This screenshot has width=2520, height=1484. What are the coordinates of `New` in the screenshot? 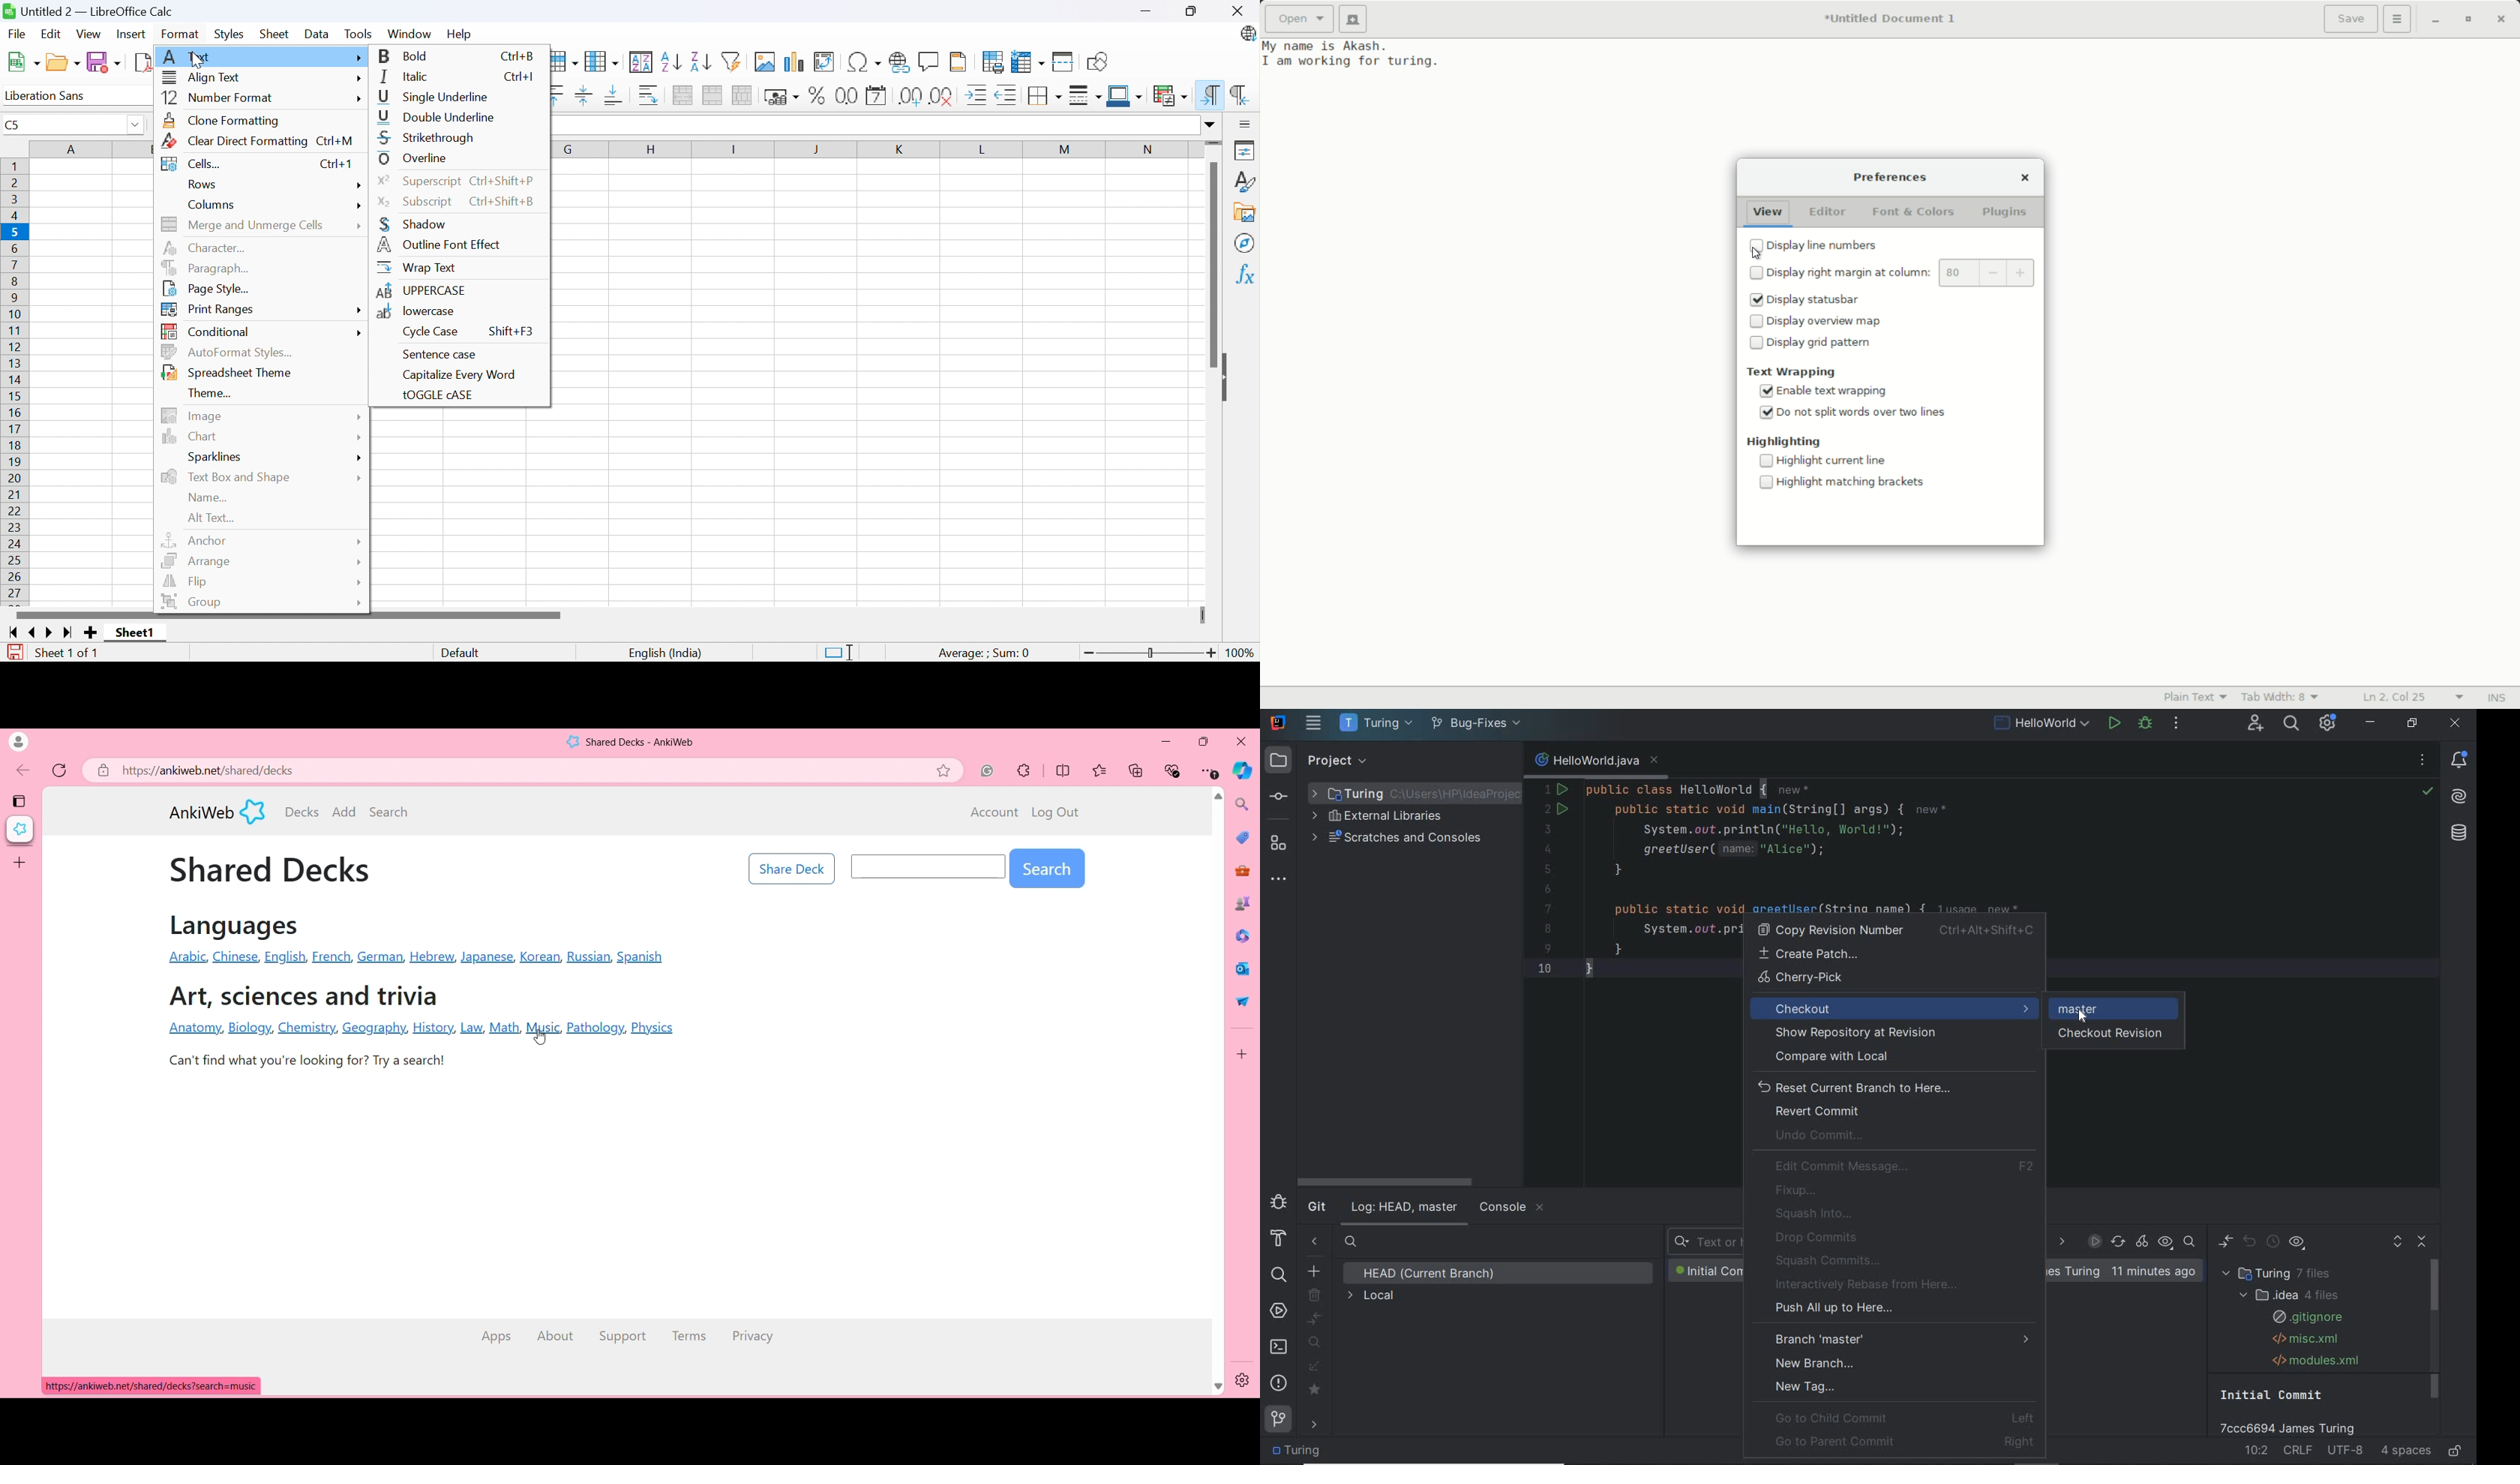 It's located at (23, 63).